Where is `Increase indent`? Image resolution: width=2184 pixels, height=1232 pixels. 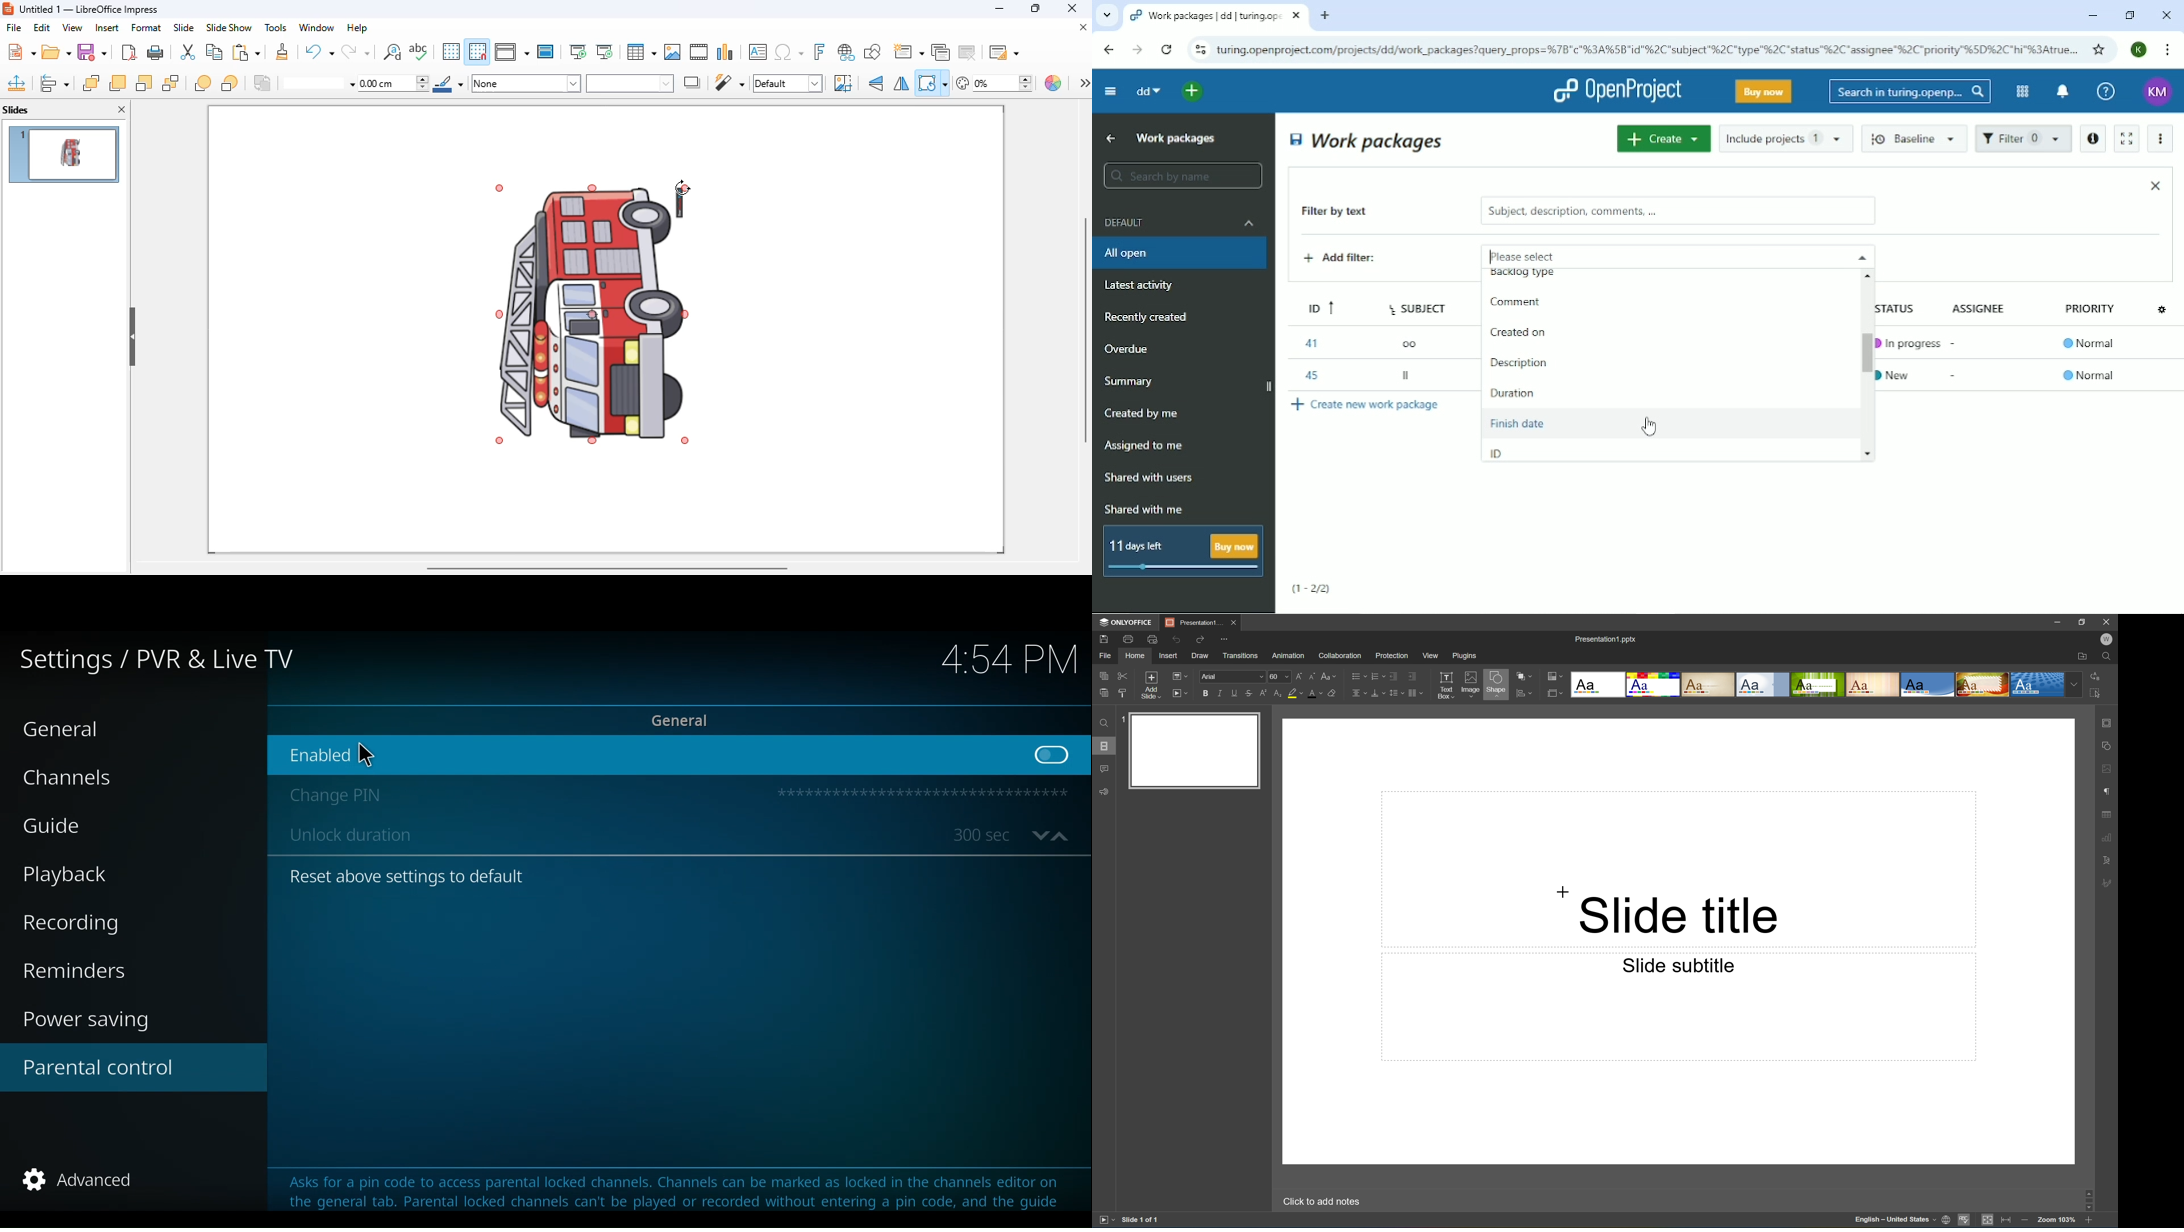 Increase indent is located at coordinates (1413, 675).